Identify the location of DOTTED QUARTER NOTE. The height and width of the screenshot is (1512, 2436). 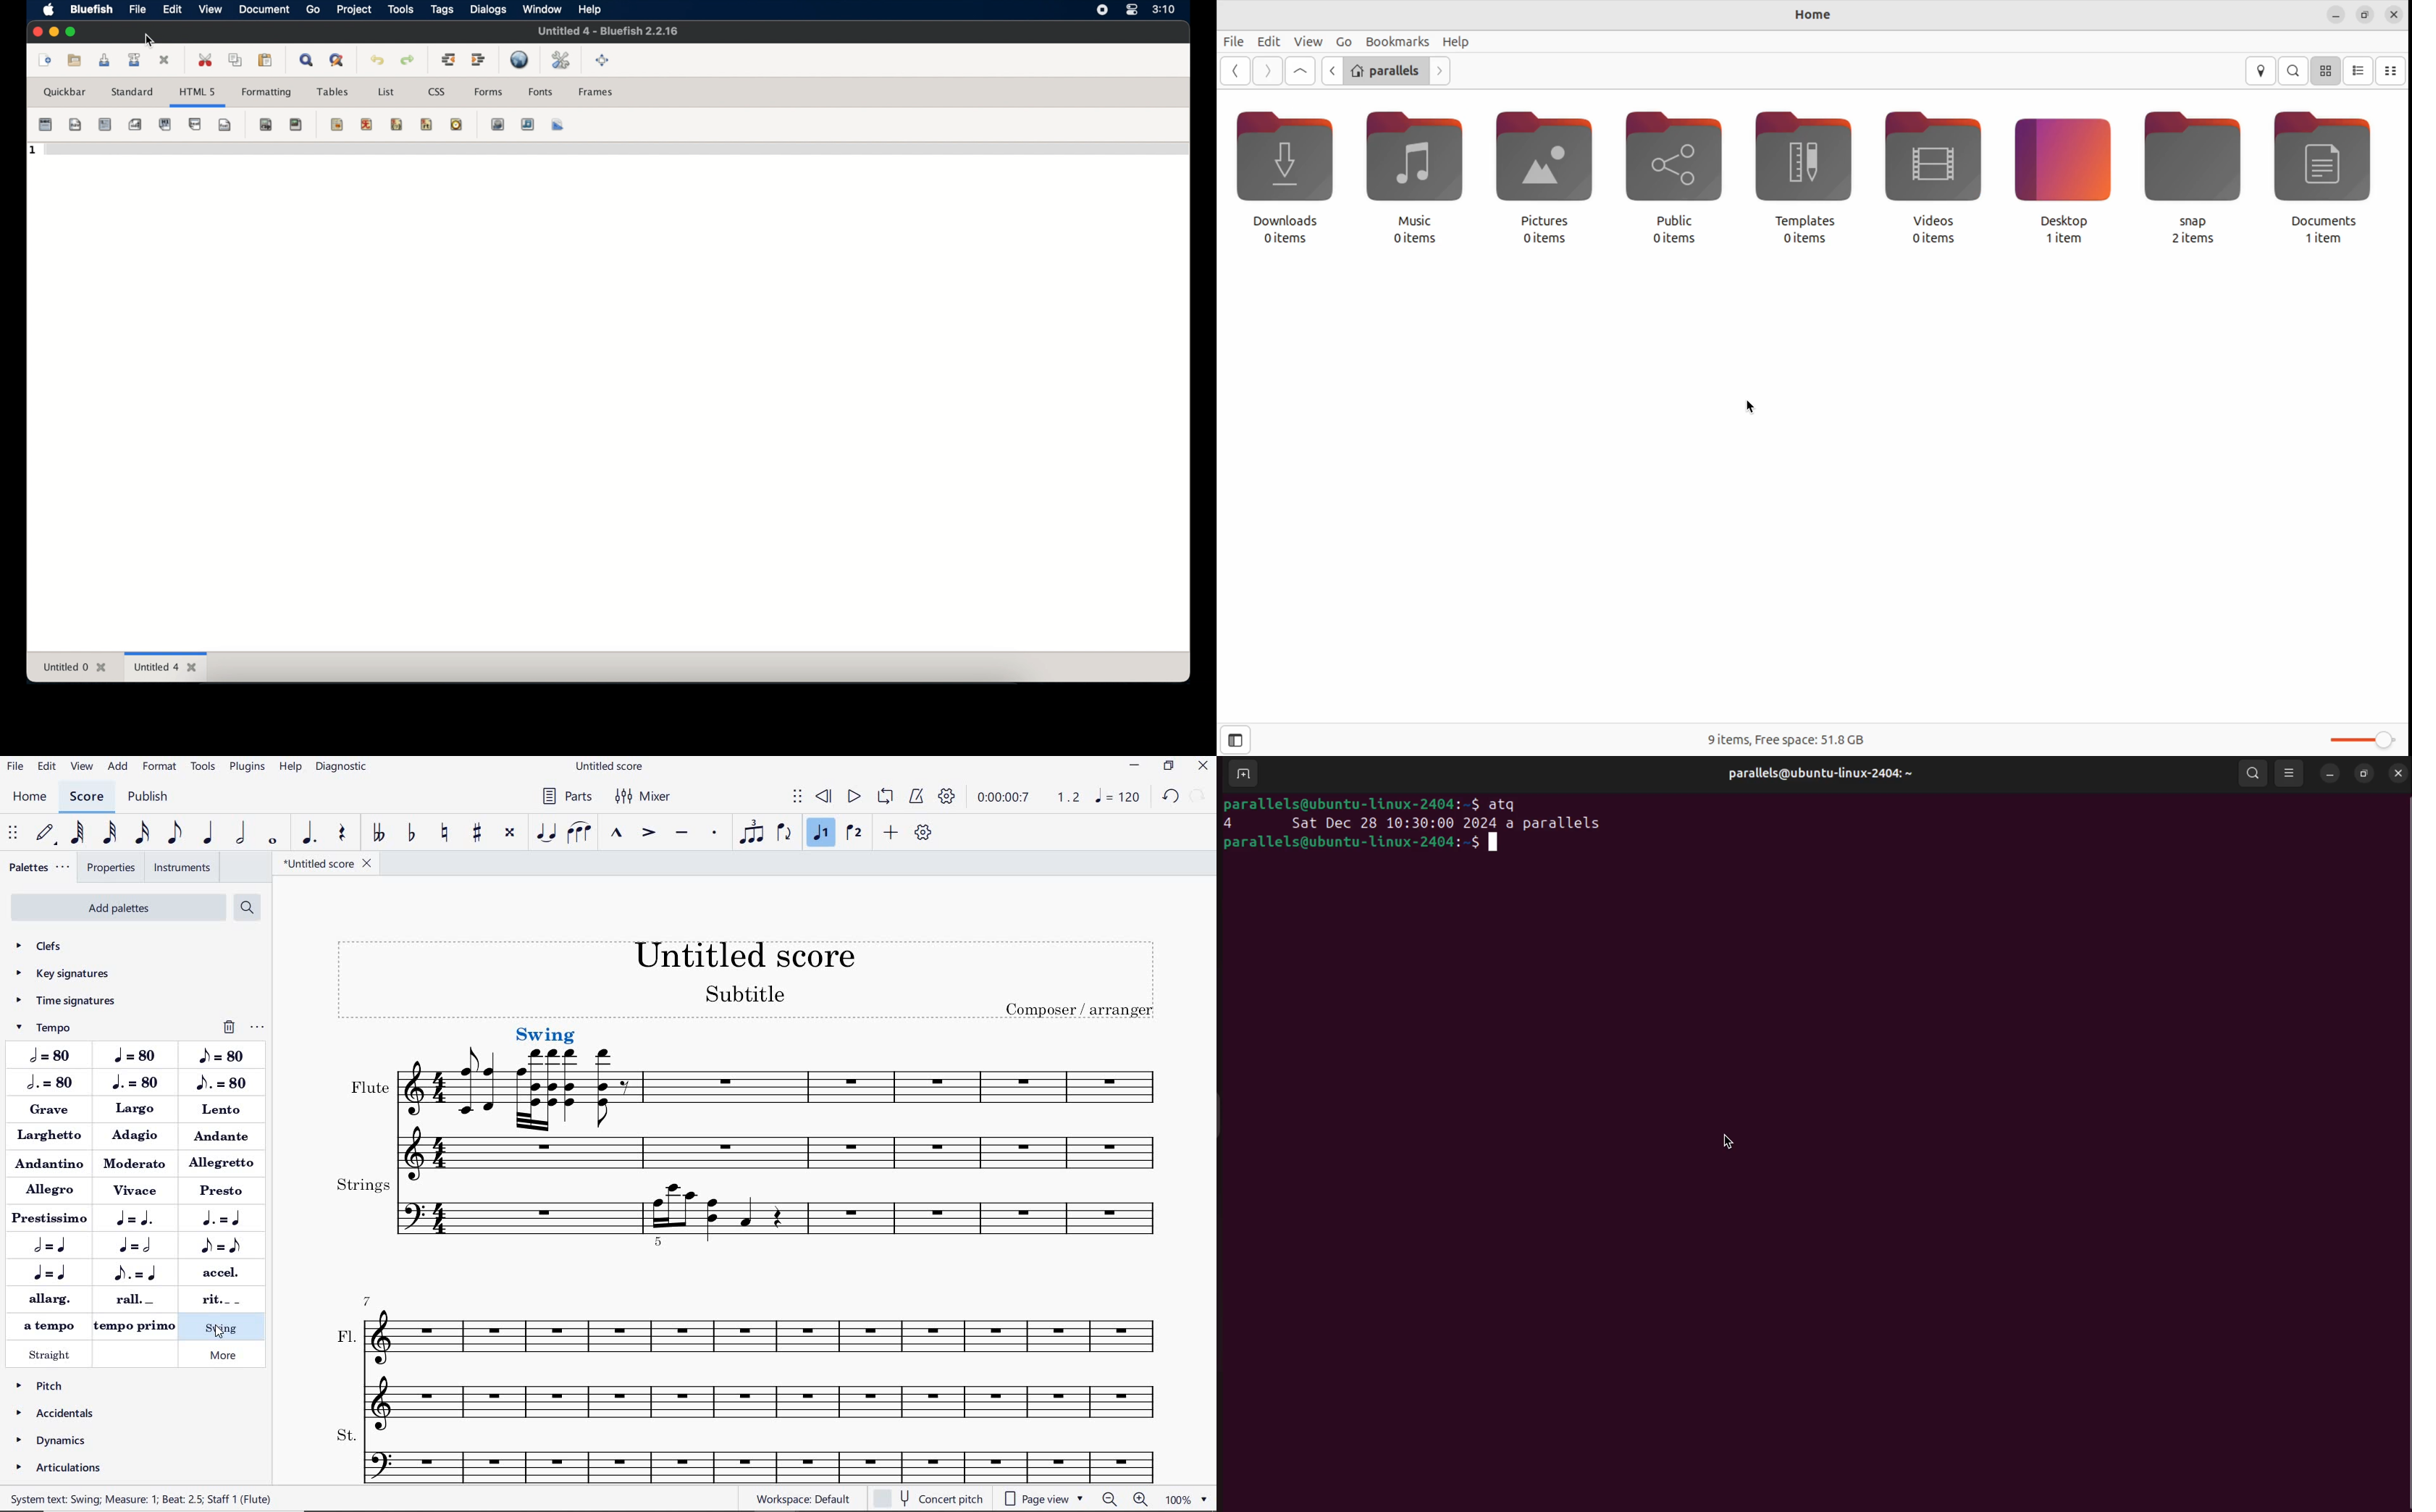
(135, 1083).